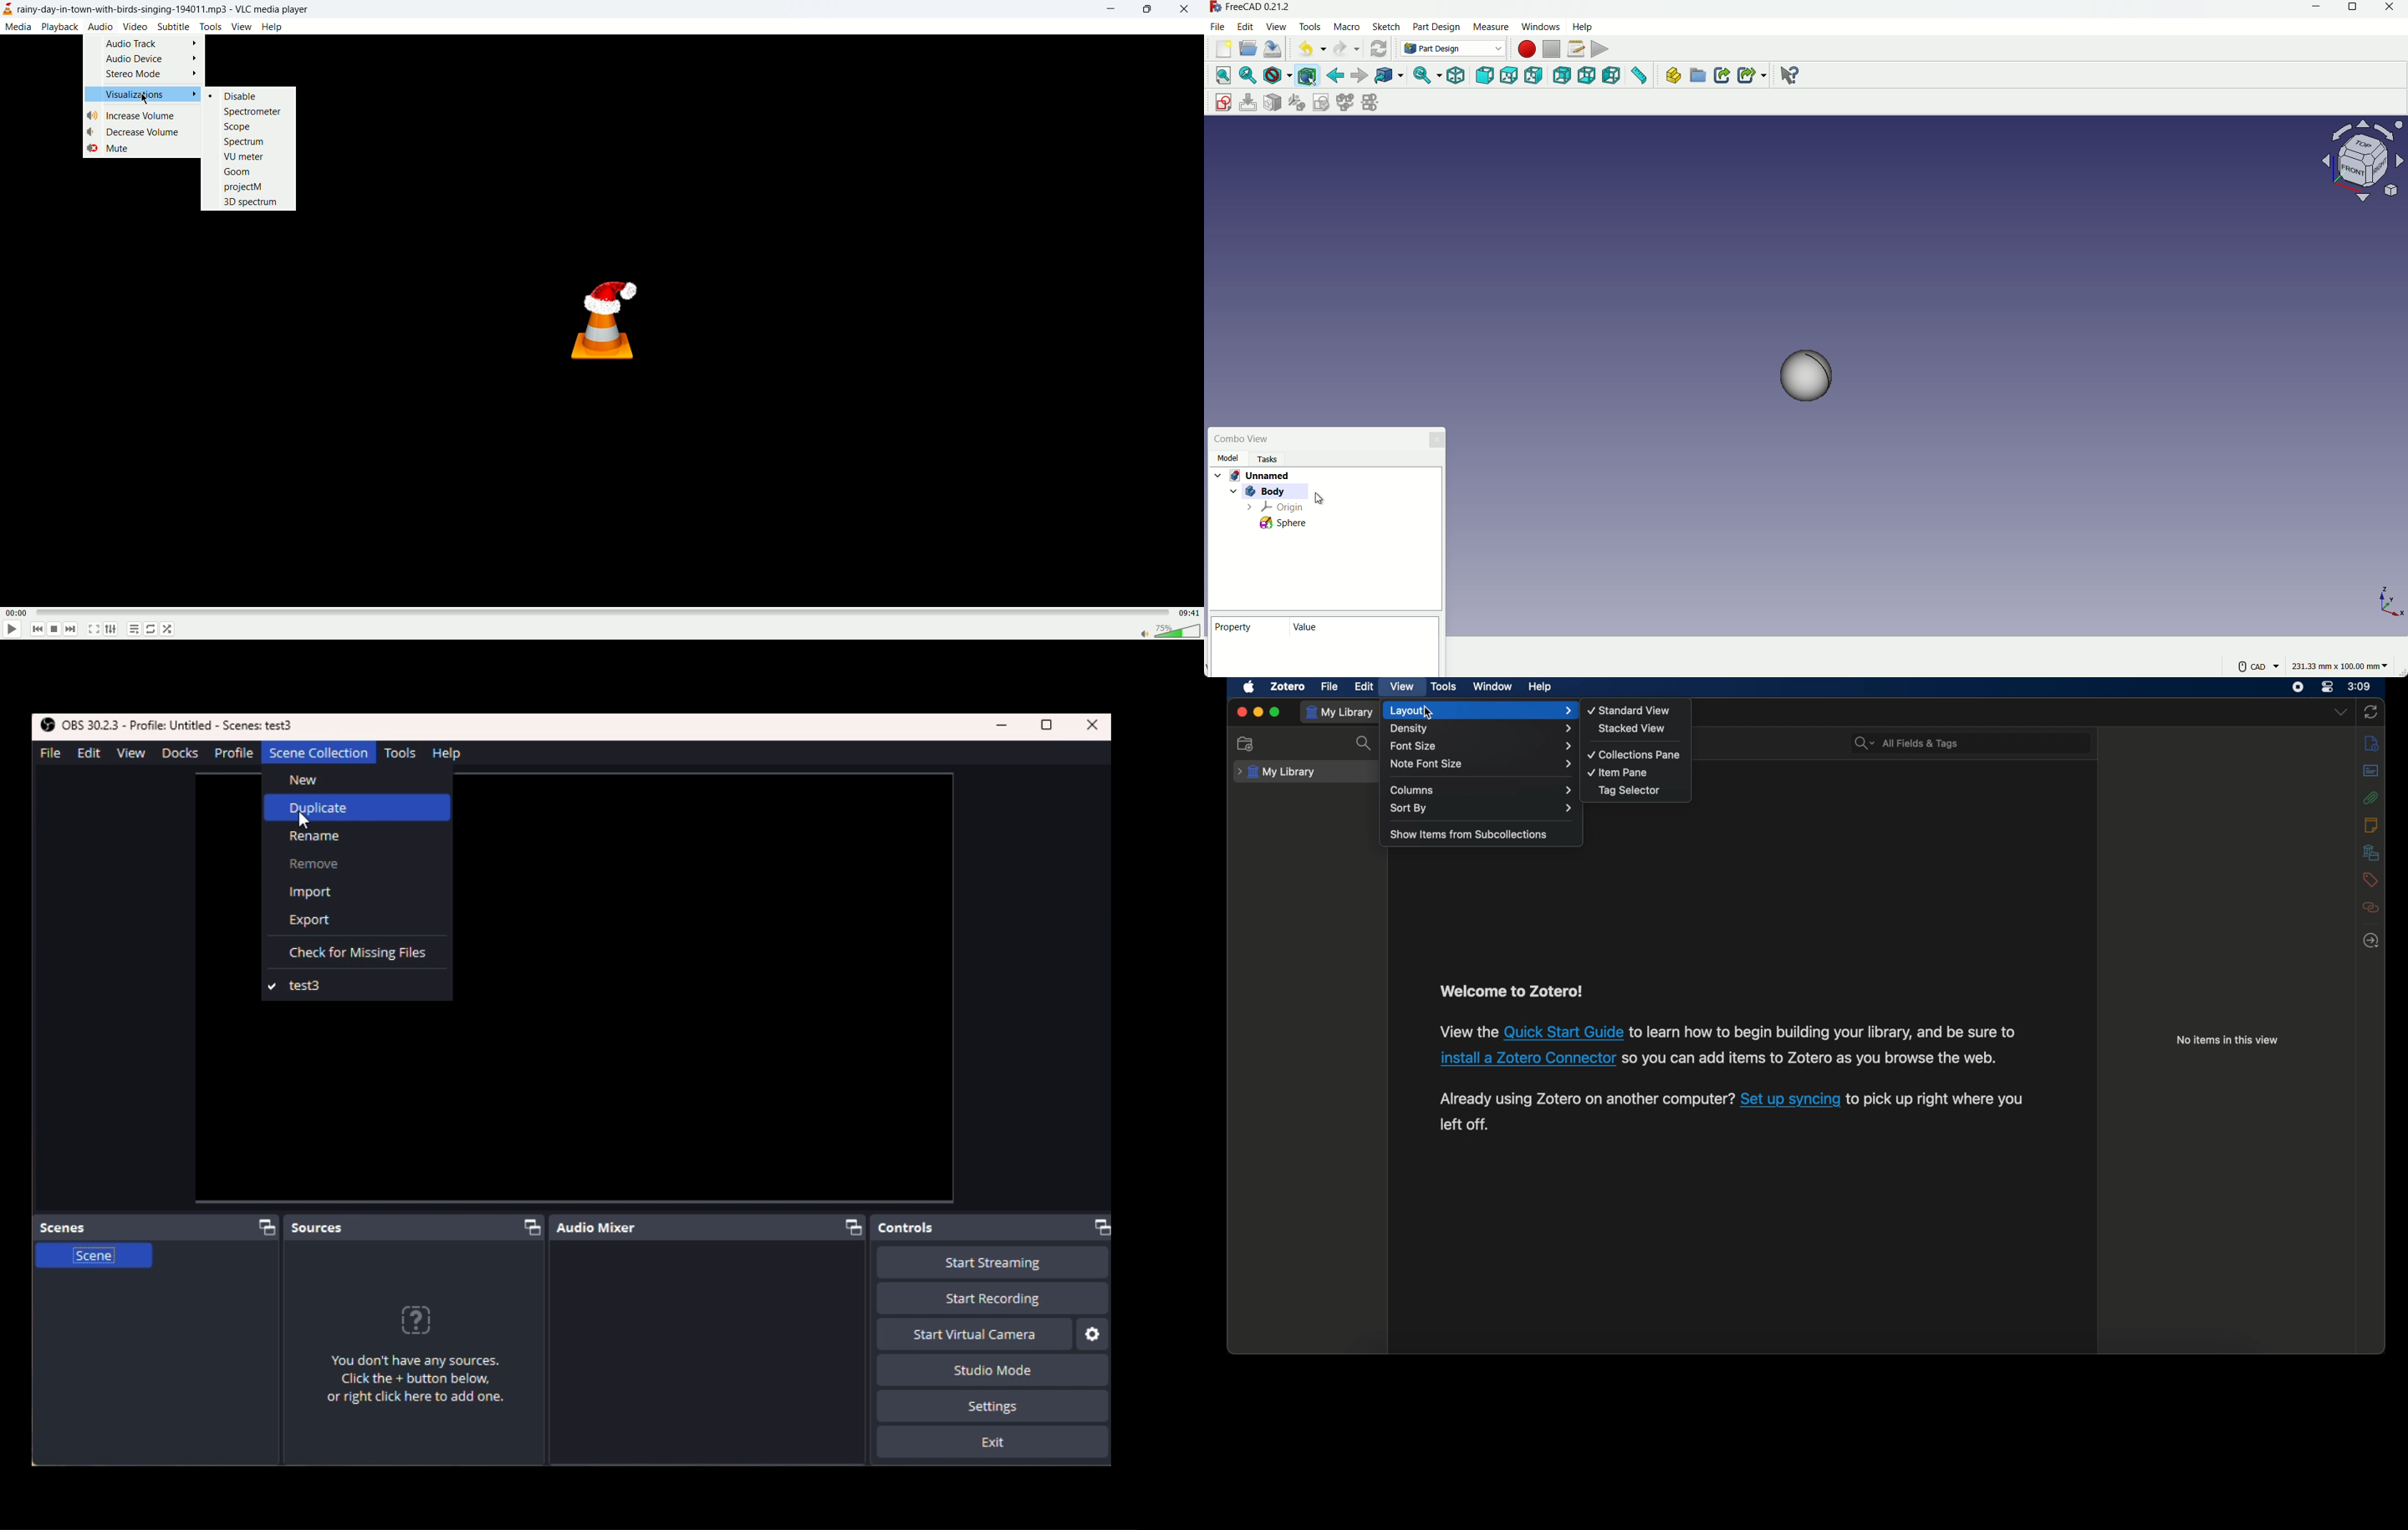 The image size is (2408, 1540). I want to click on projectM, so click(247, 187).